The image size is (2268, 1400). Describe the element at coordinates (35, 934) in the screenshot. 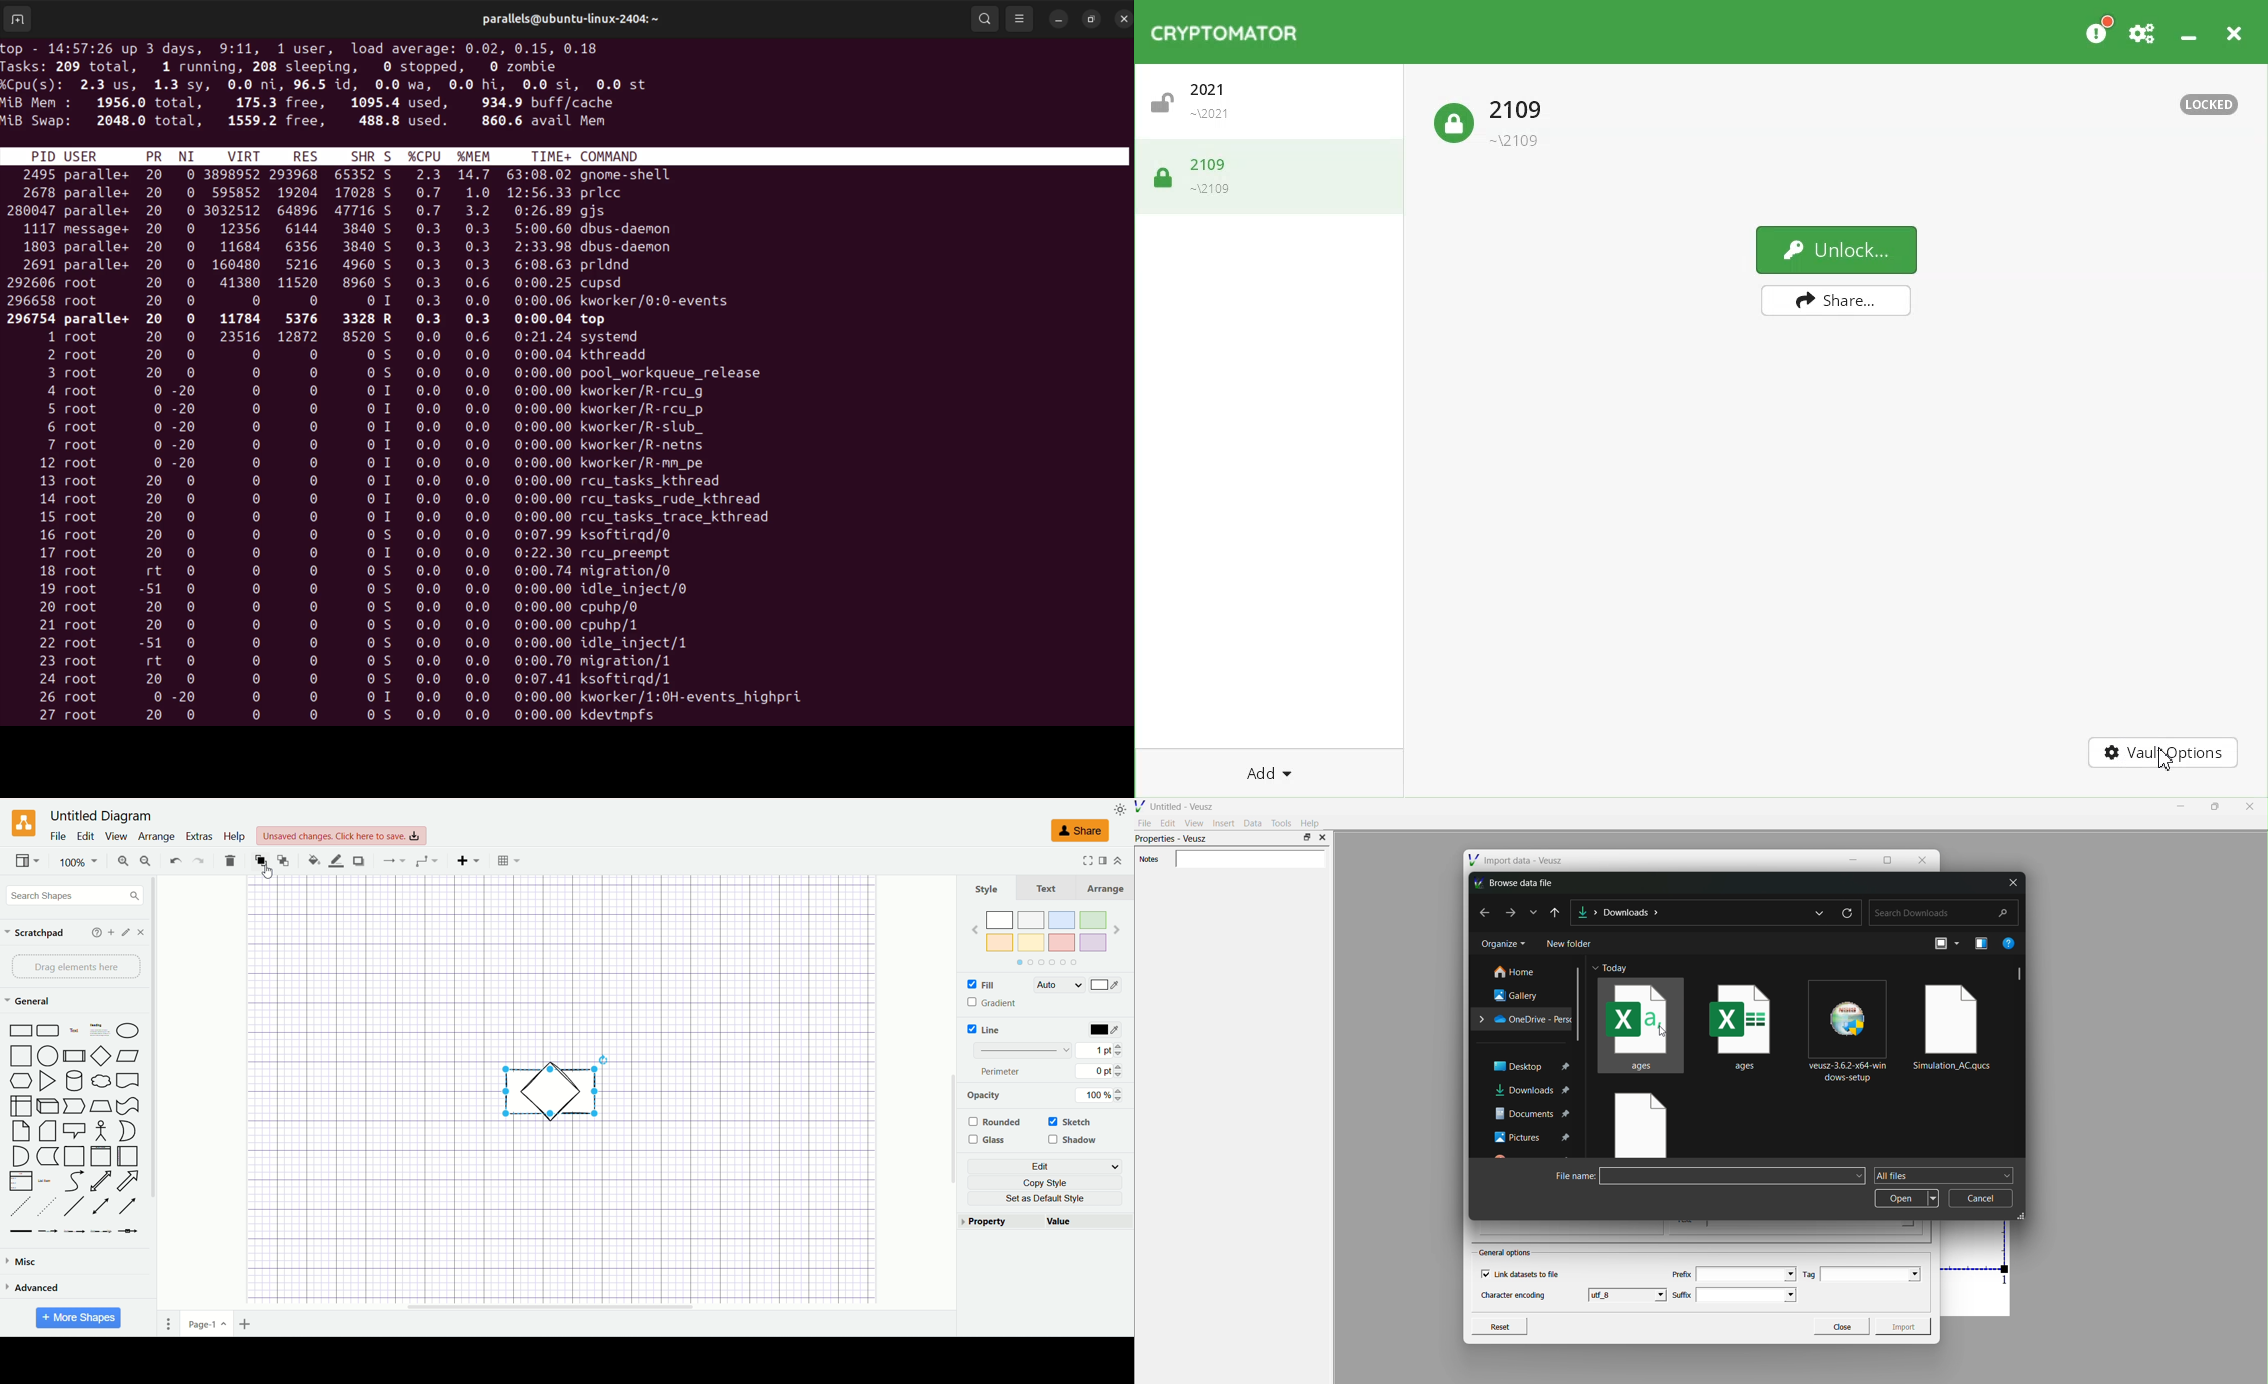

I see `scratchpad` at that location.